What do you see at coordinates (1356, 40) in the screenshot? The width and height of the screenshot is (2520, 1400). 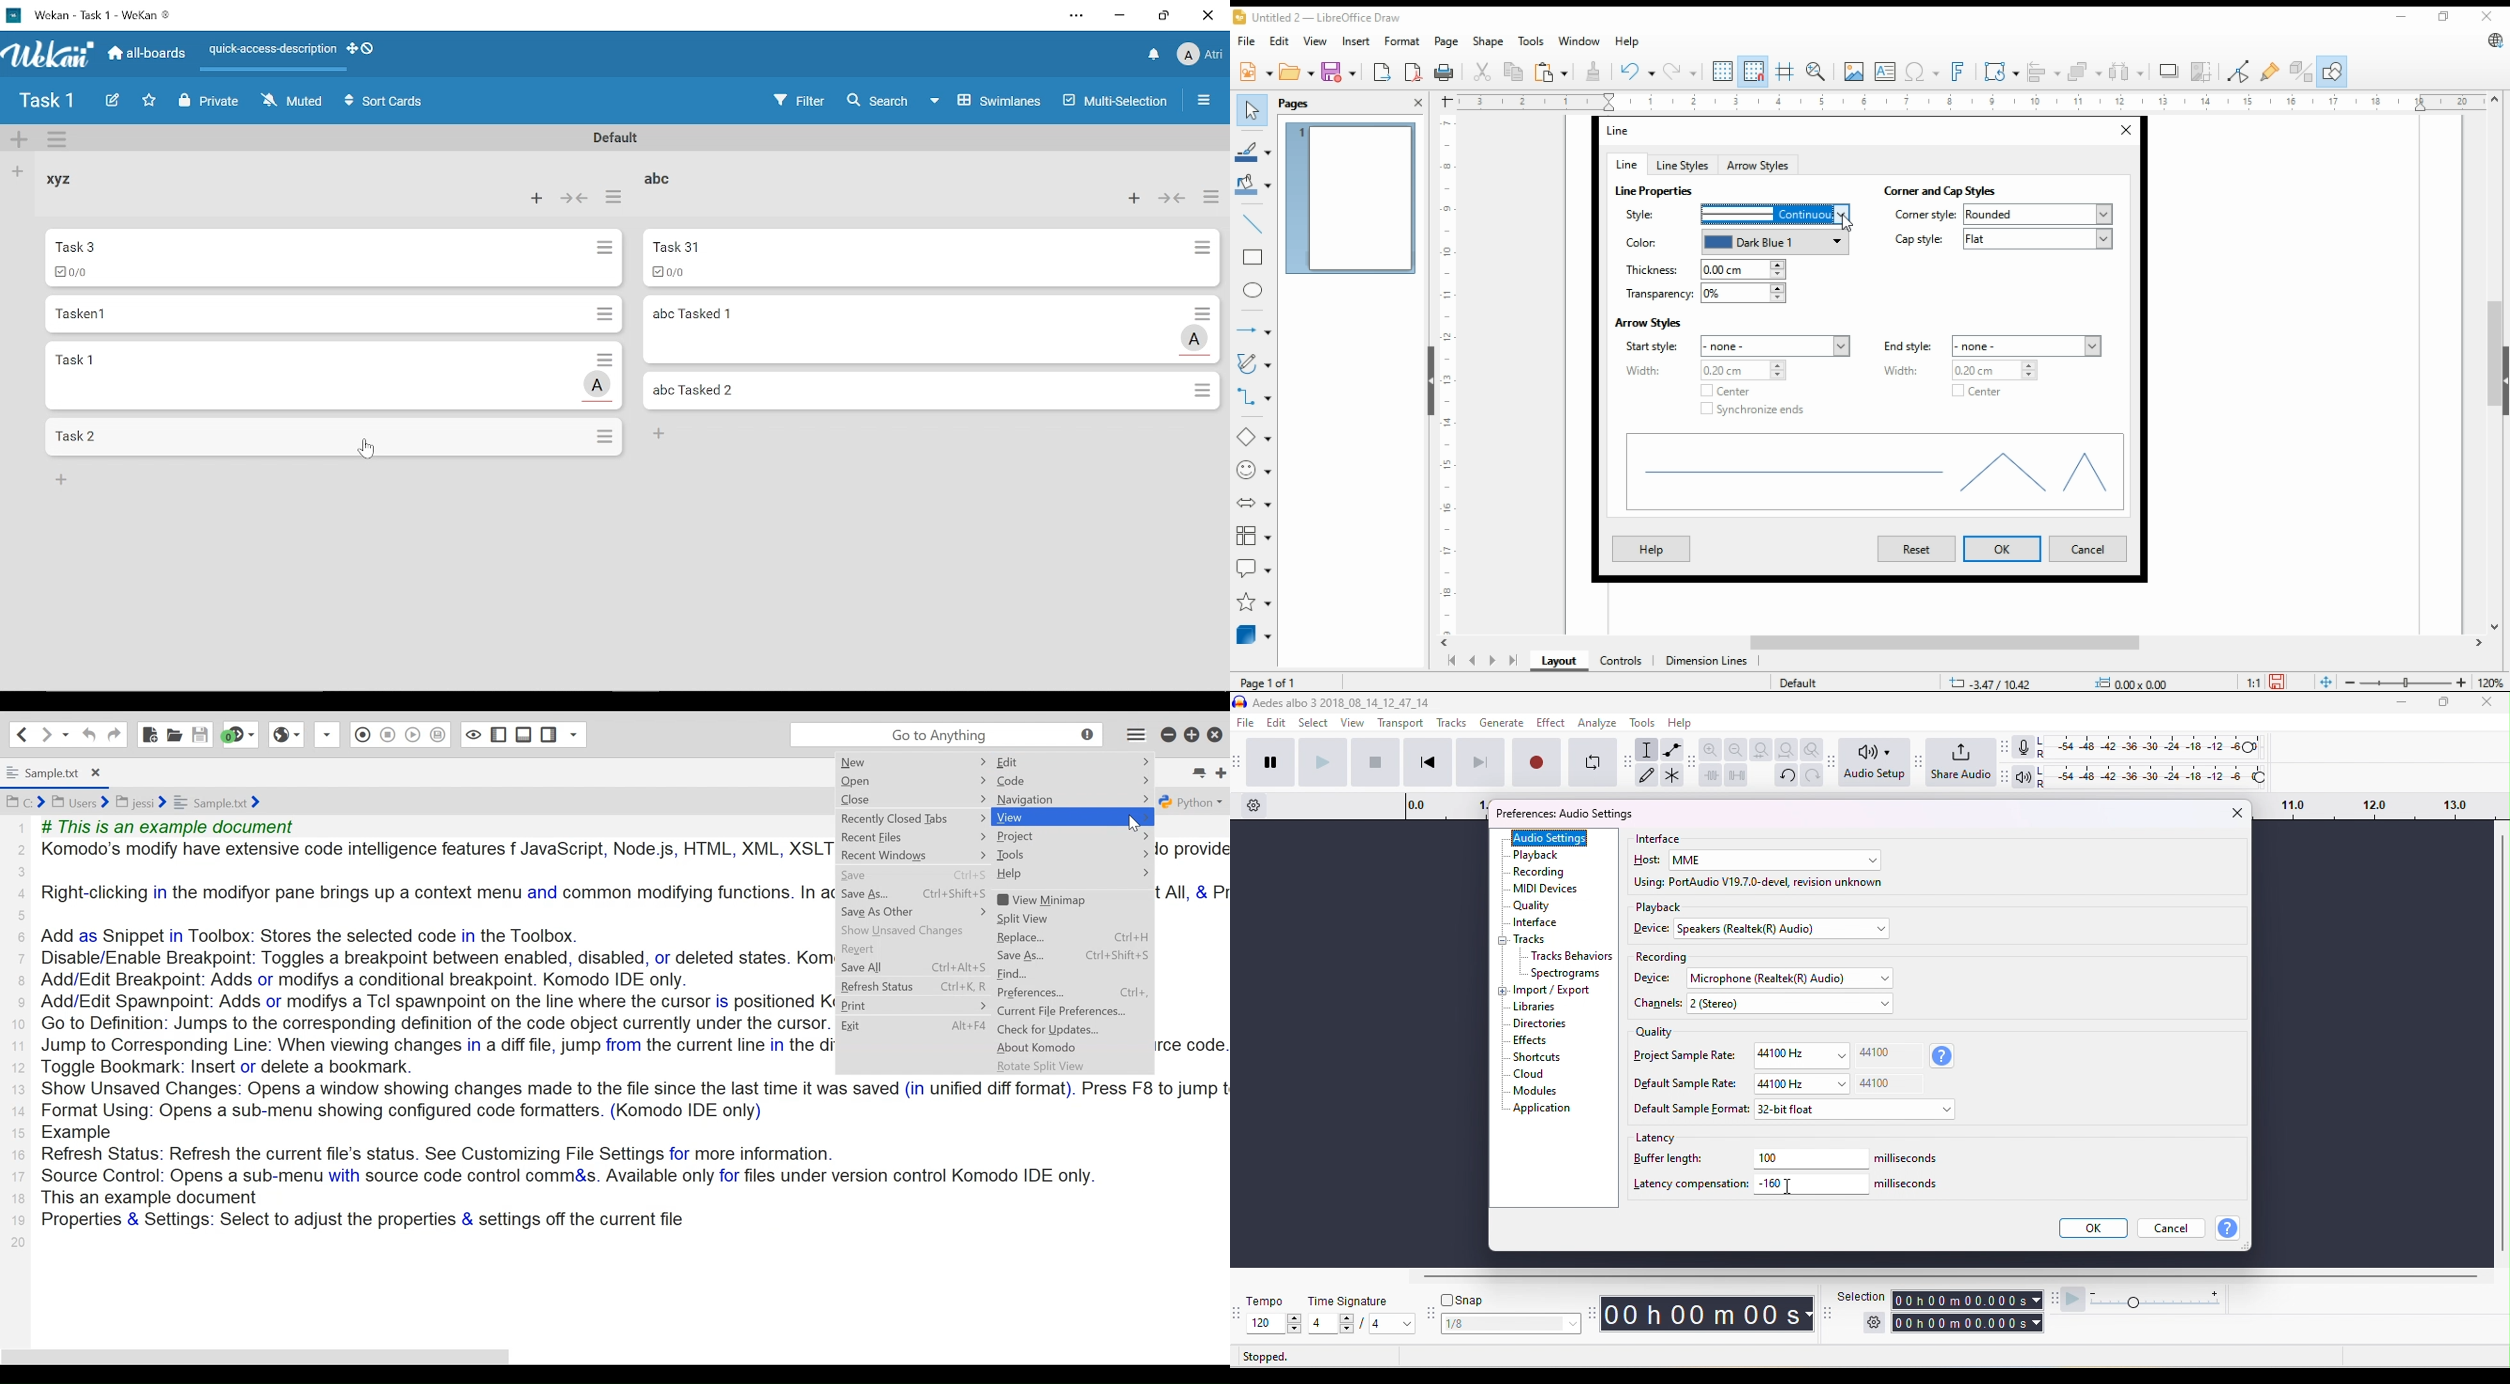 I see `insert` at bounding box center [1356, 40].